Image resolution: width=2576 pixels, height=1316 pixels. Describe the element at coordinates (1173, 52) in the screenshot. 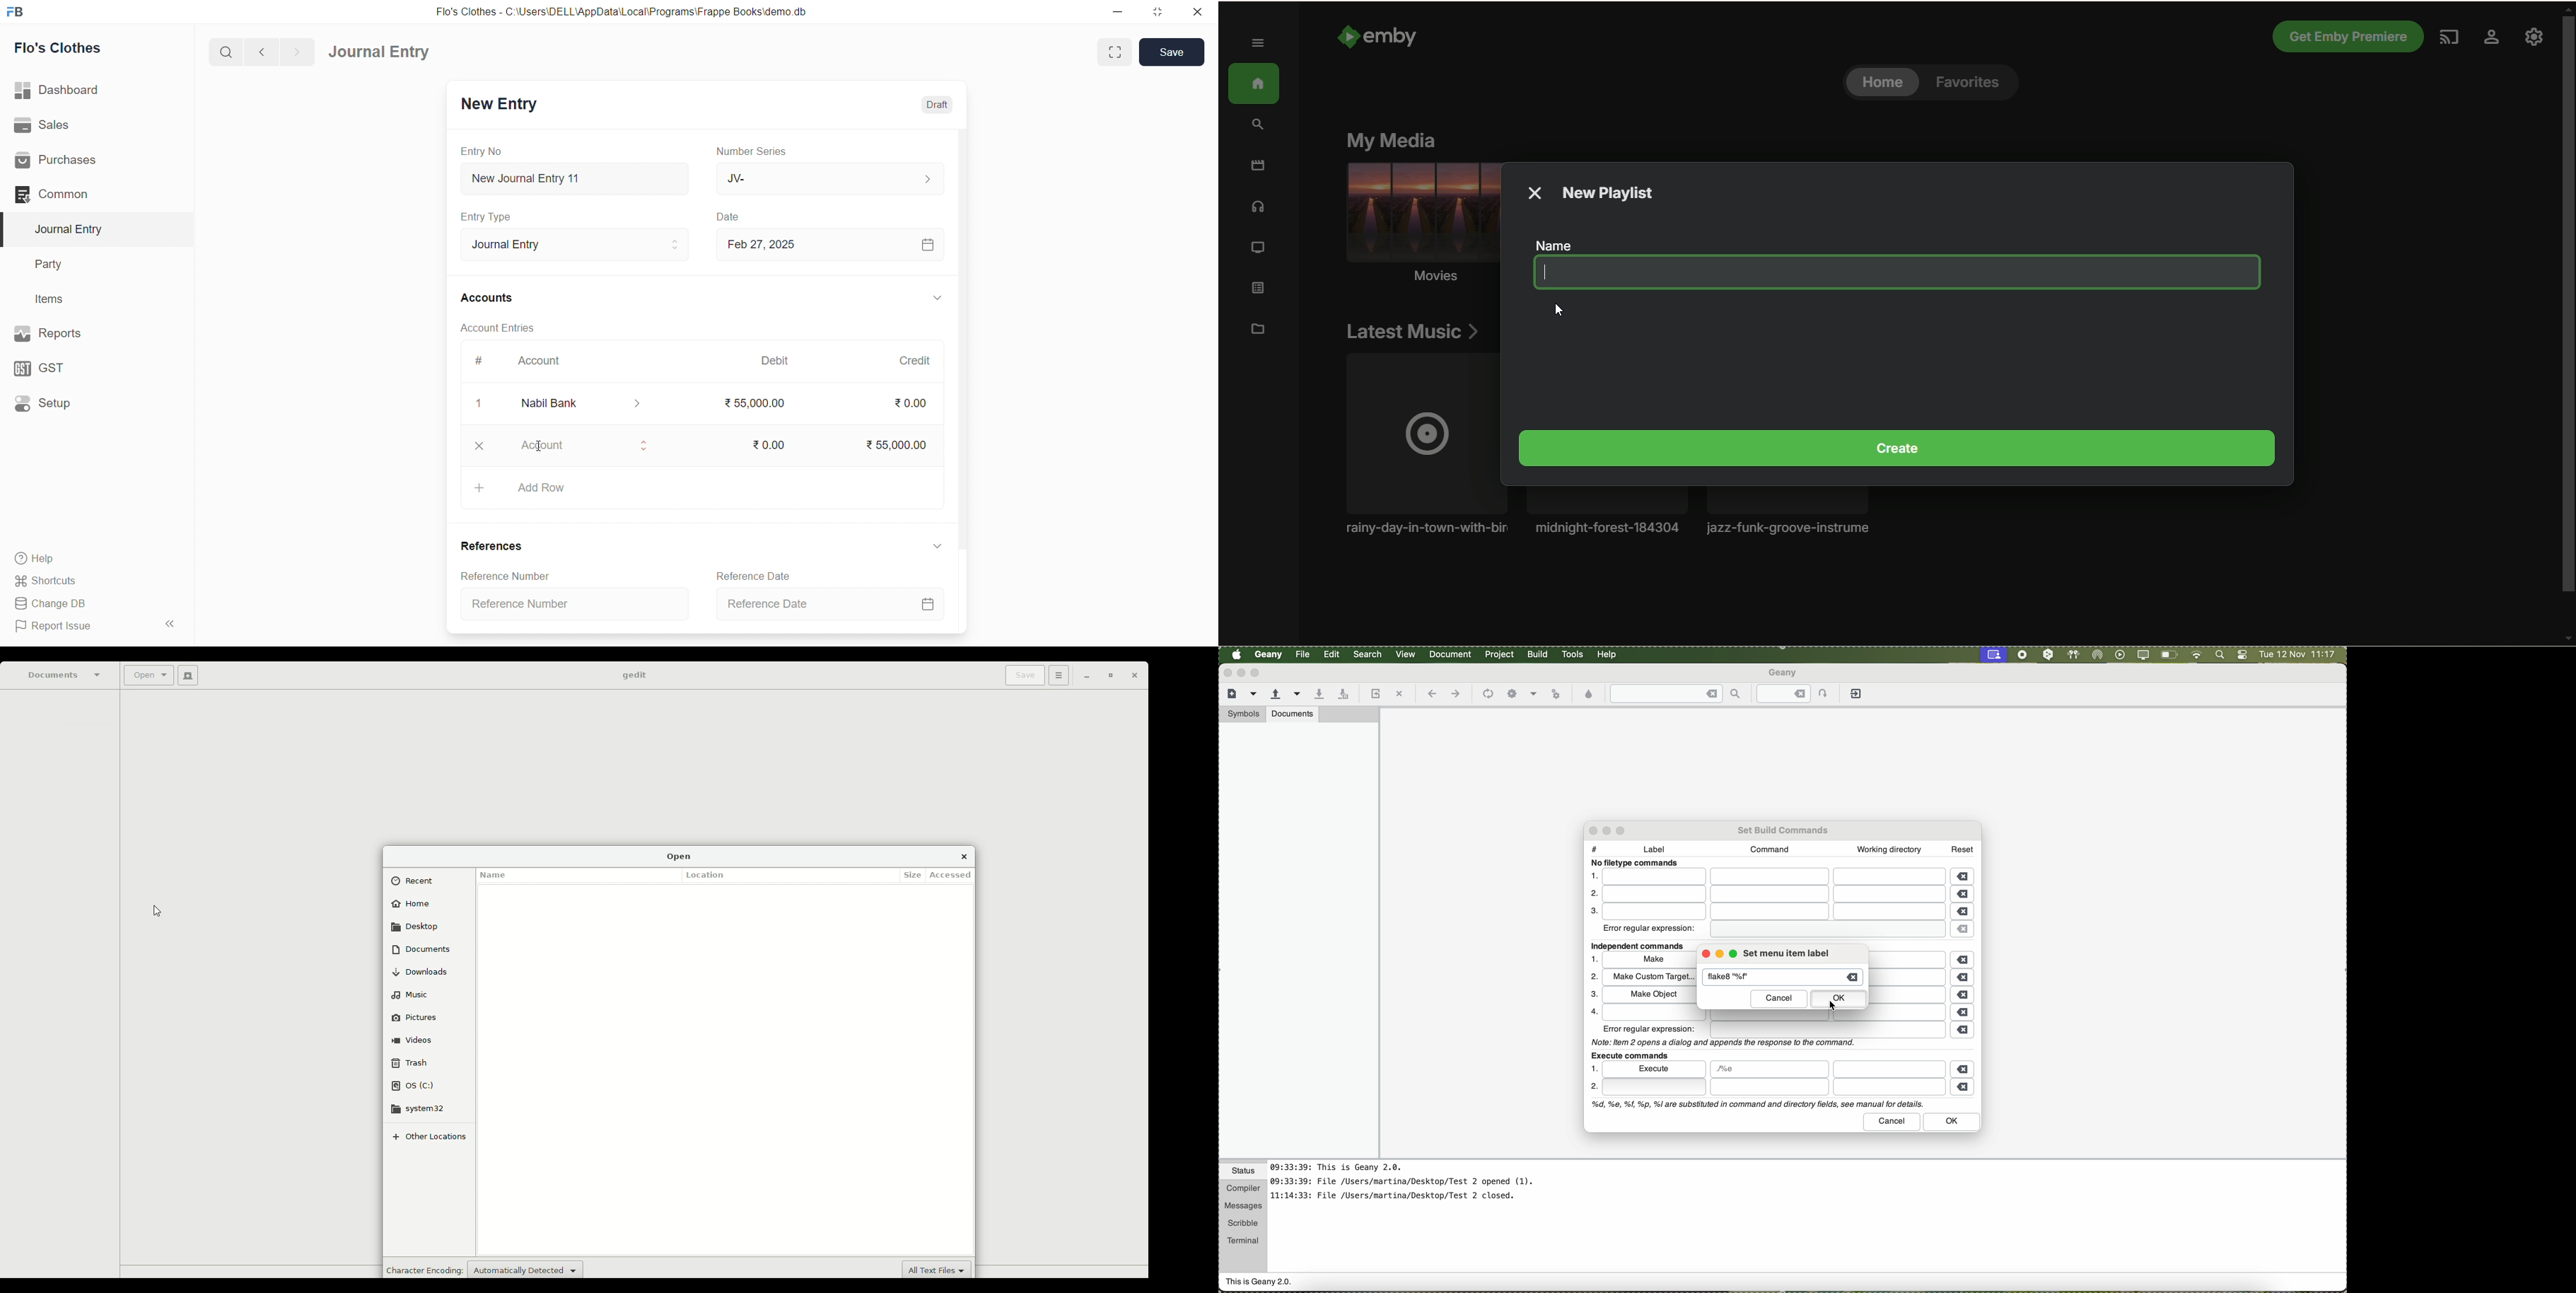

I see `Save` at that location.